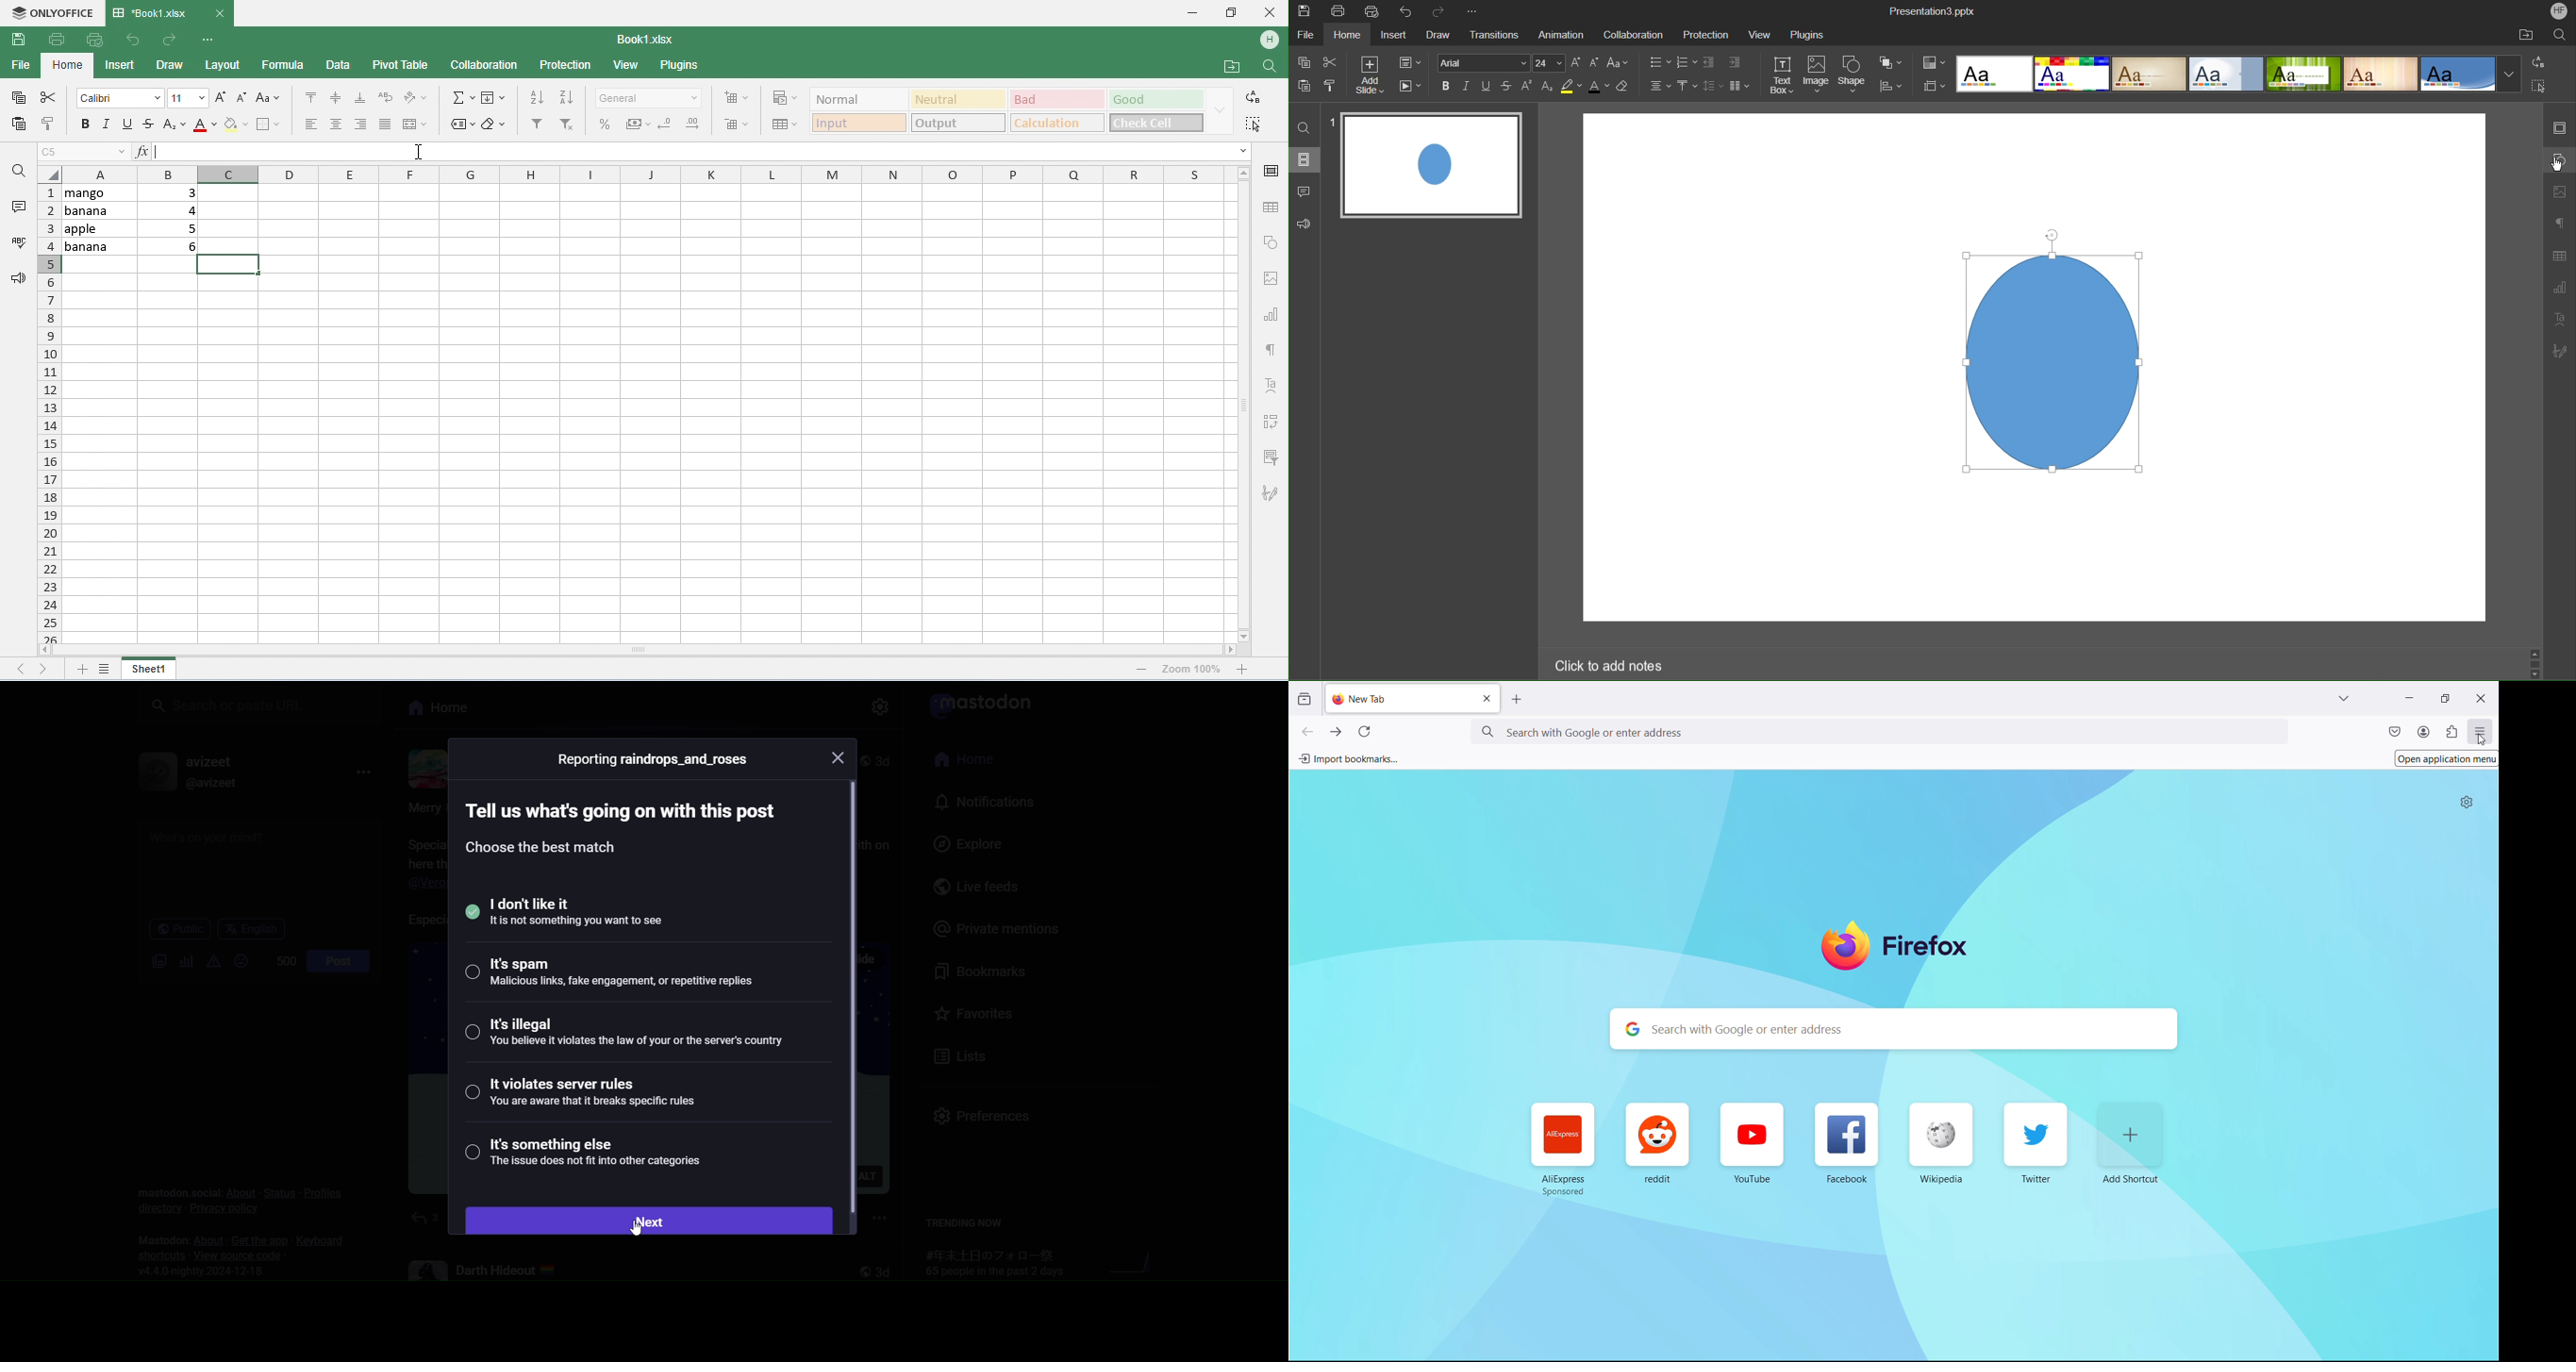 The width and height of the screenshot is (2576, 1372). I want to click on Insert, so click(1395, 37).